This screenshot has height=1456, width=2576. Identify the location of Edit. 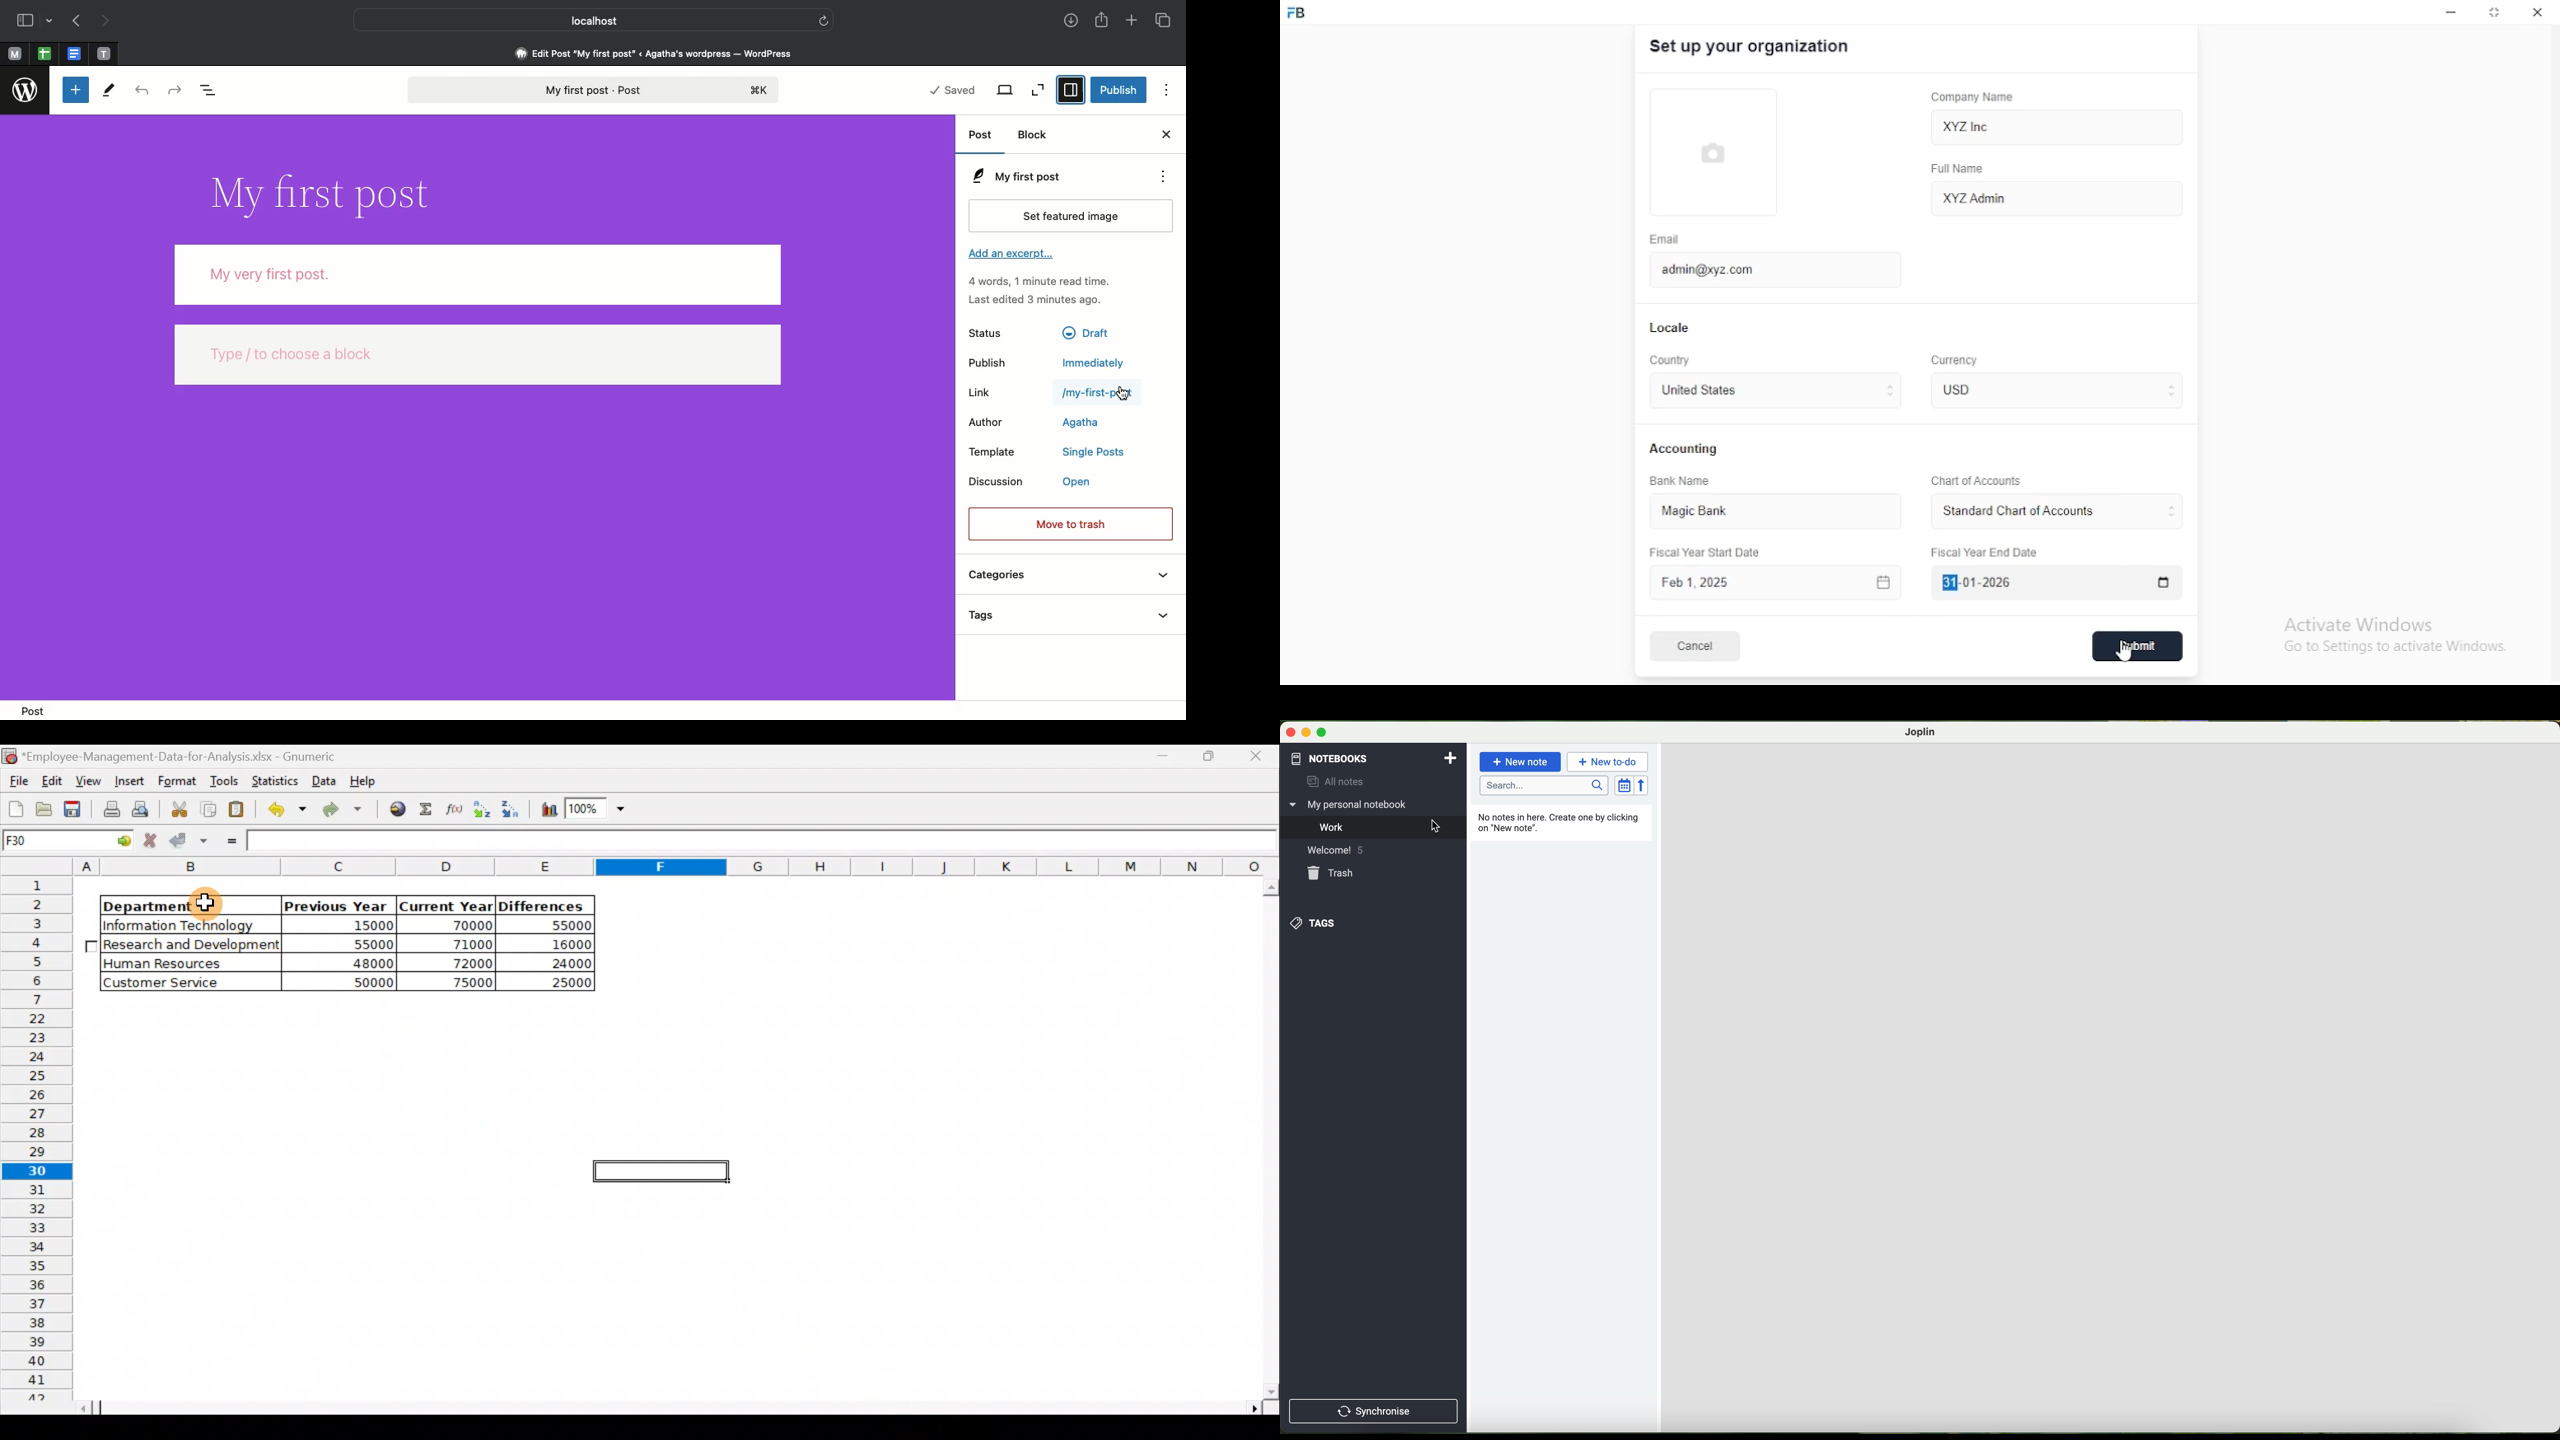
(53, 779).